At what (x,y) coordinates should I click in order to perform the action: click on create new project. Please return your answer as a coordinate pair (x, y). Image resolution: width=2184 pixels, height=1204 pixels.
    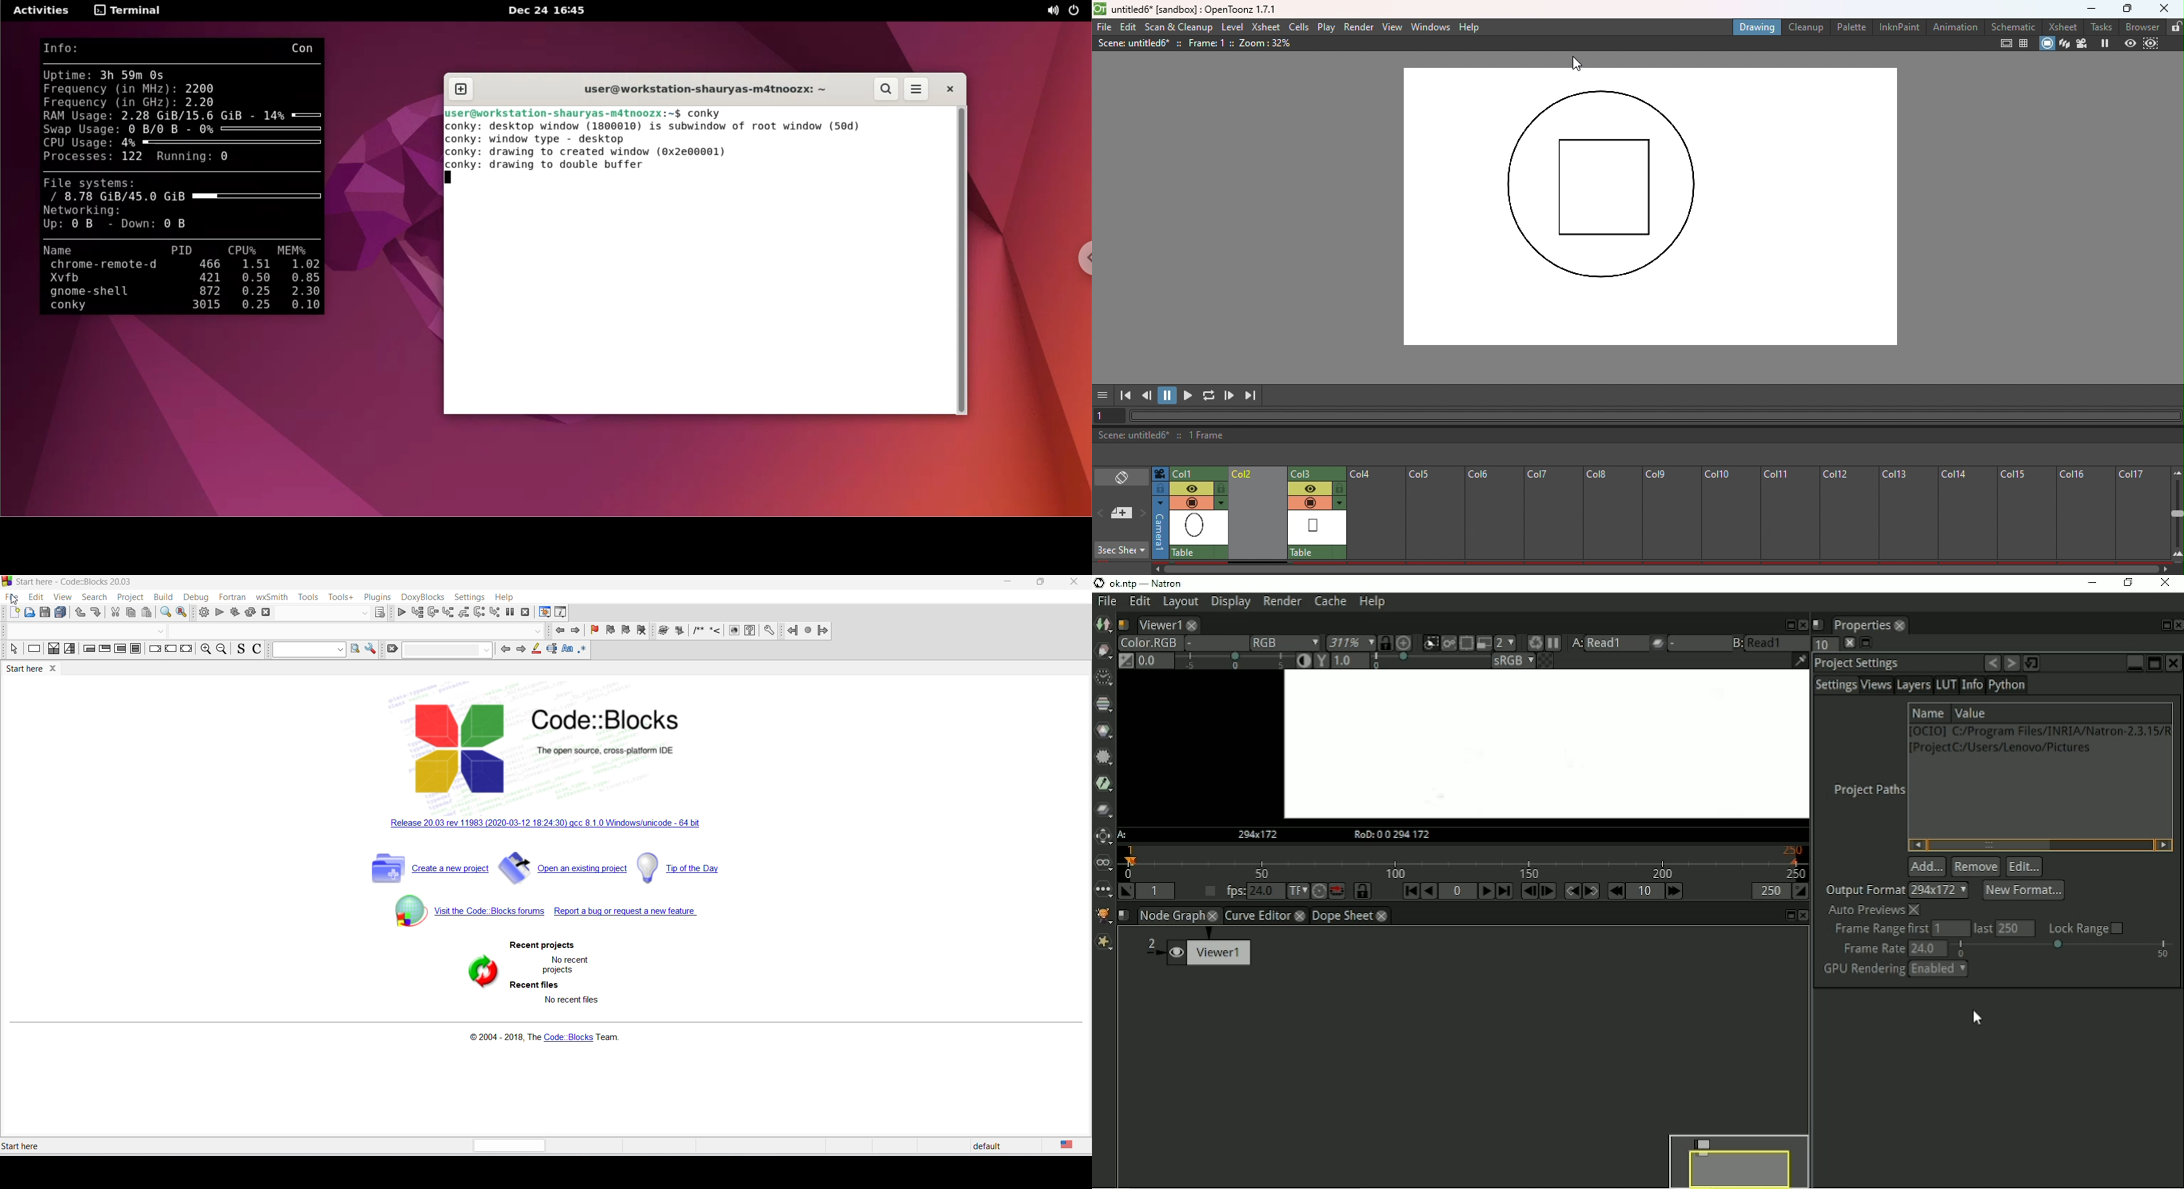
    Looking at the image, I should click on (425, 869).